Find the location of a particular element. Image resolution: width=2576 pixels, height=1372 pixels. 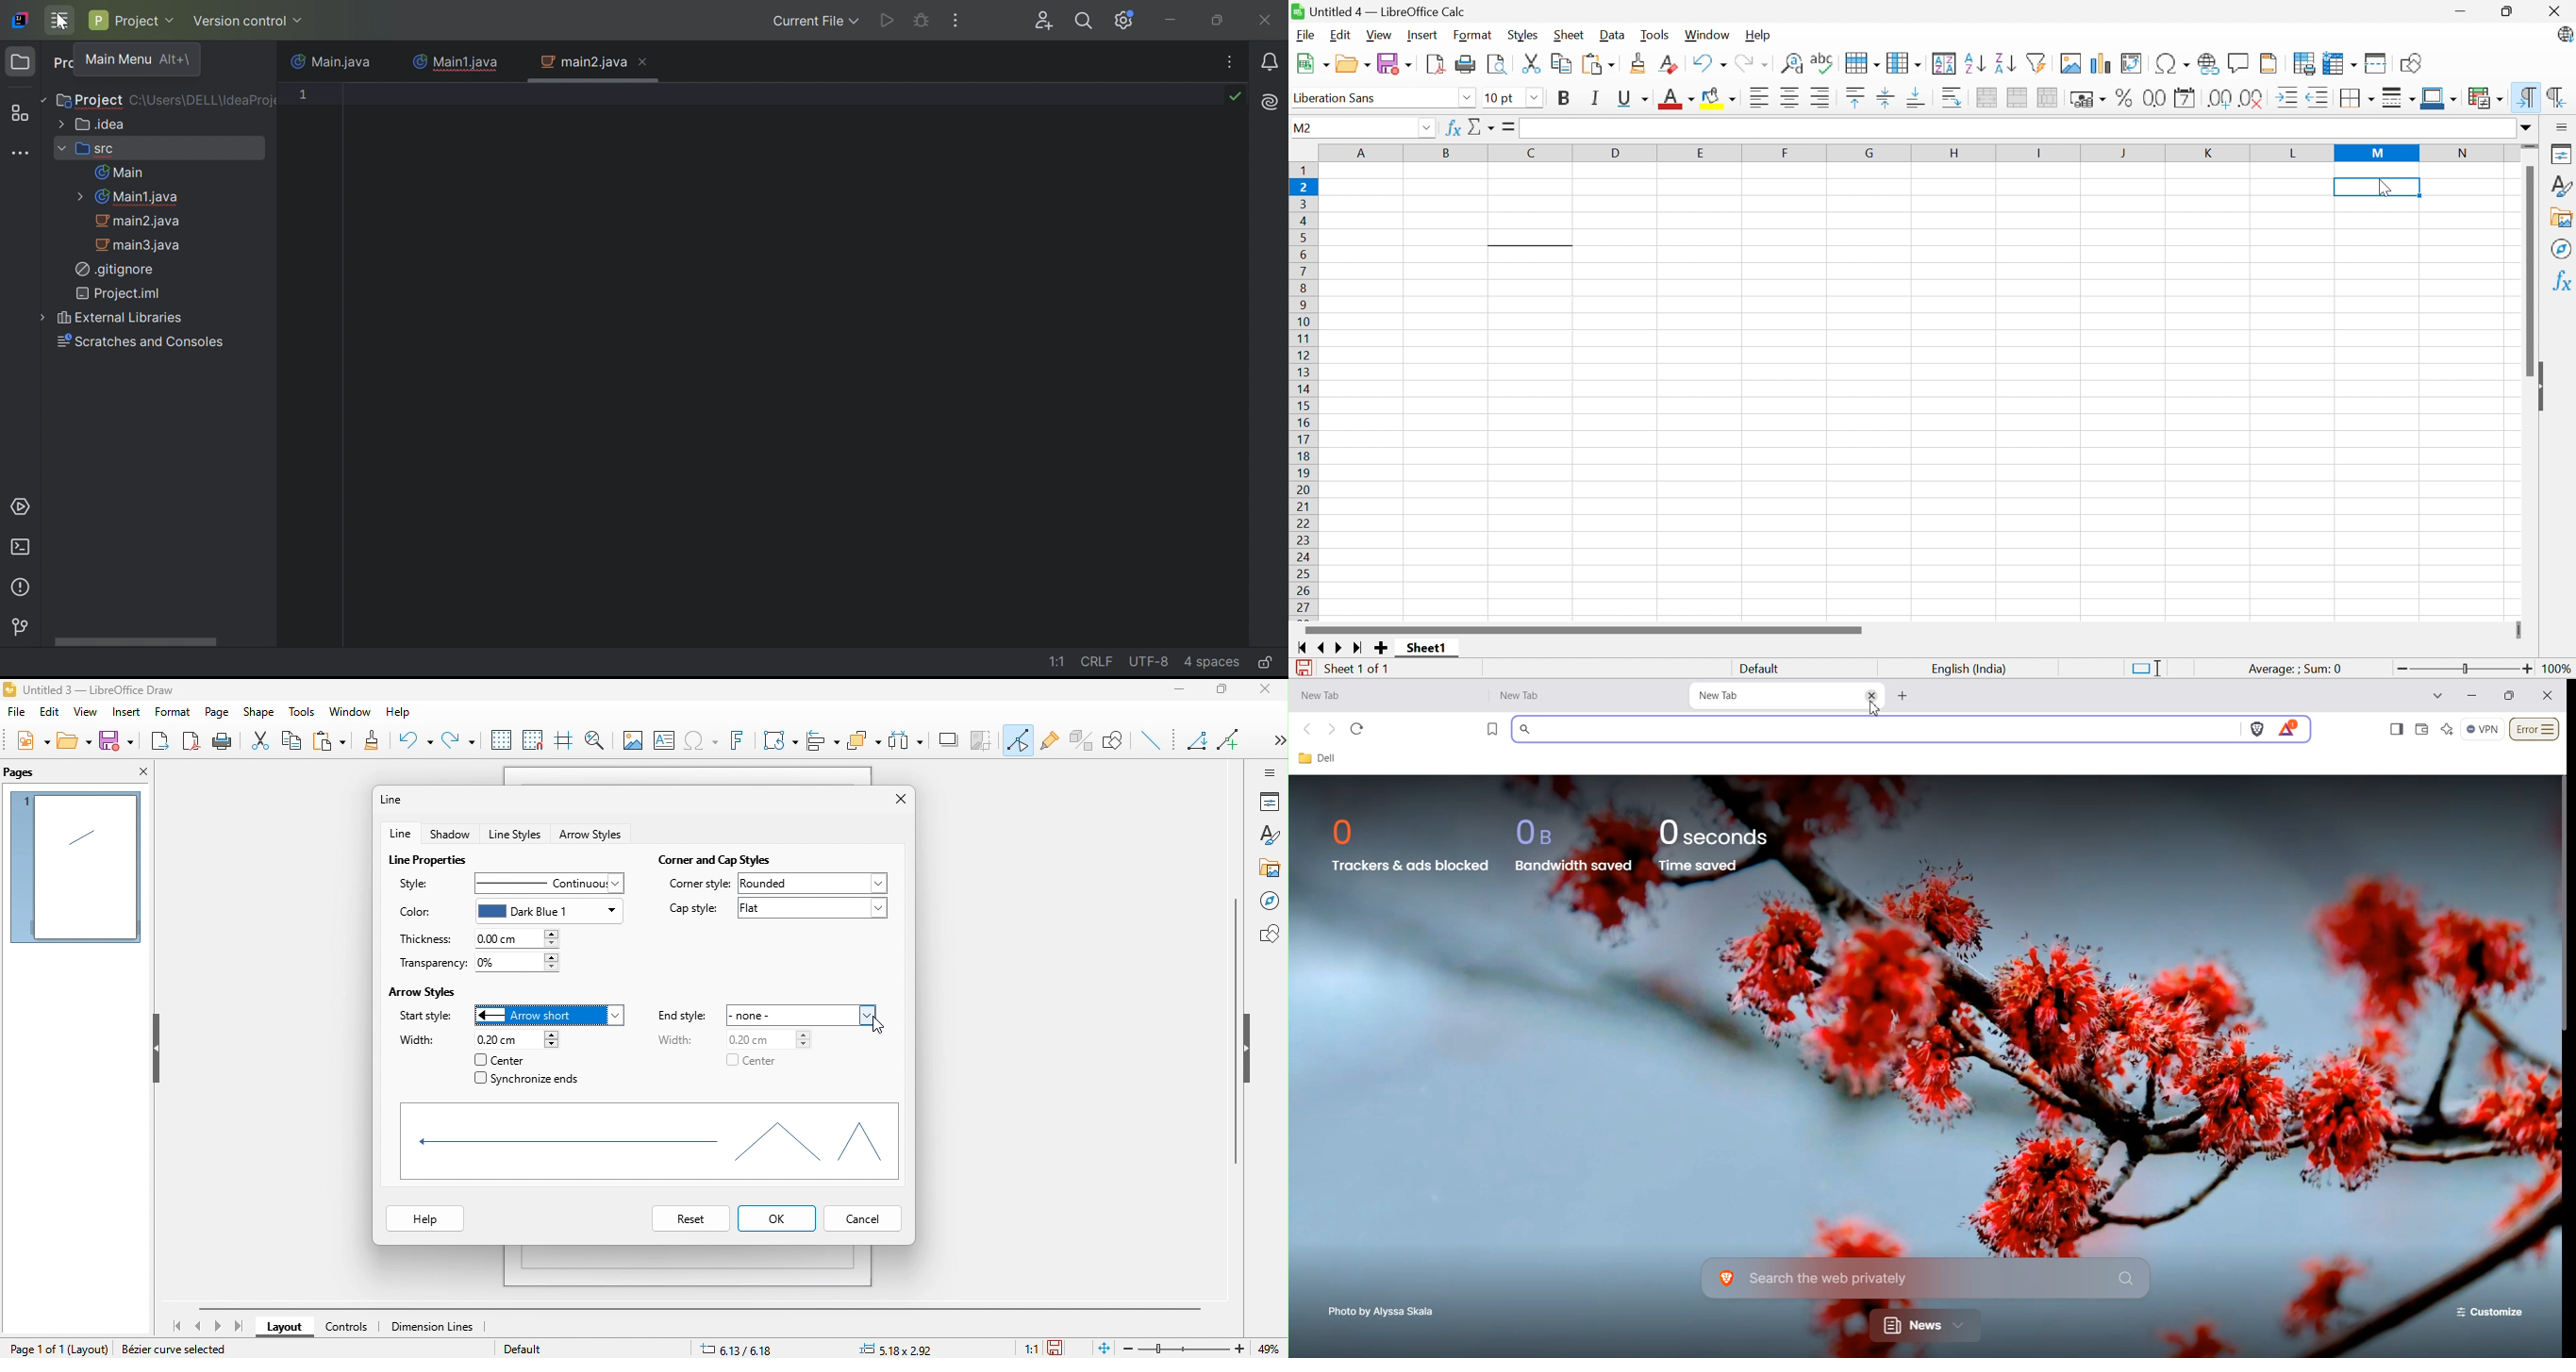

arrange is located at coordinates (864, 741).